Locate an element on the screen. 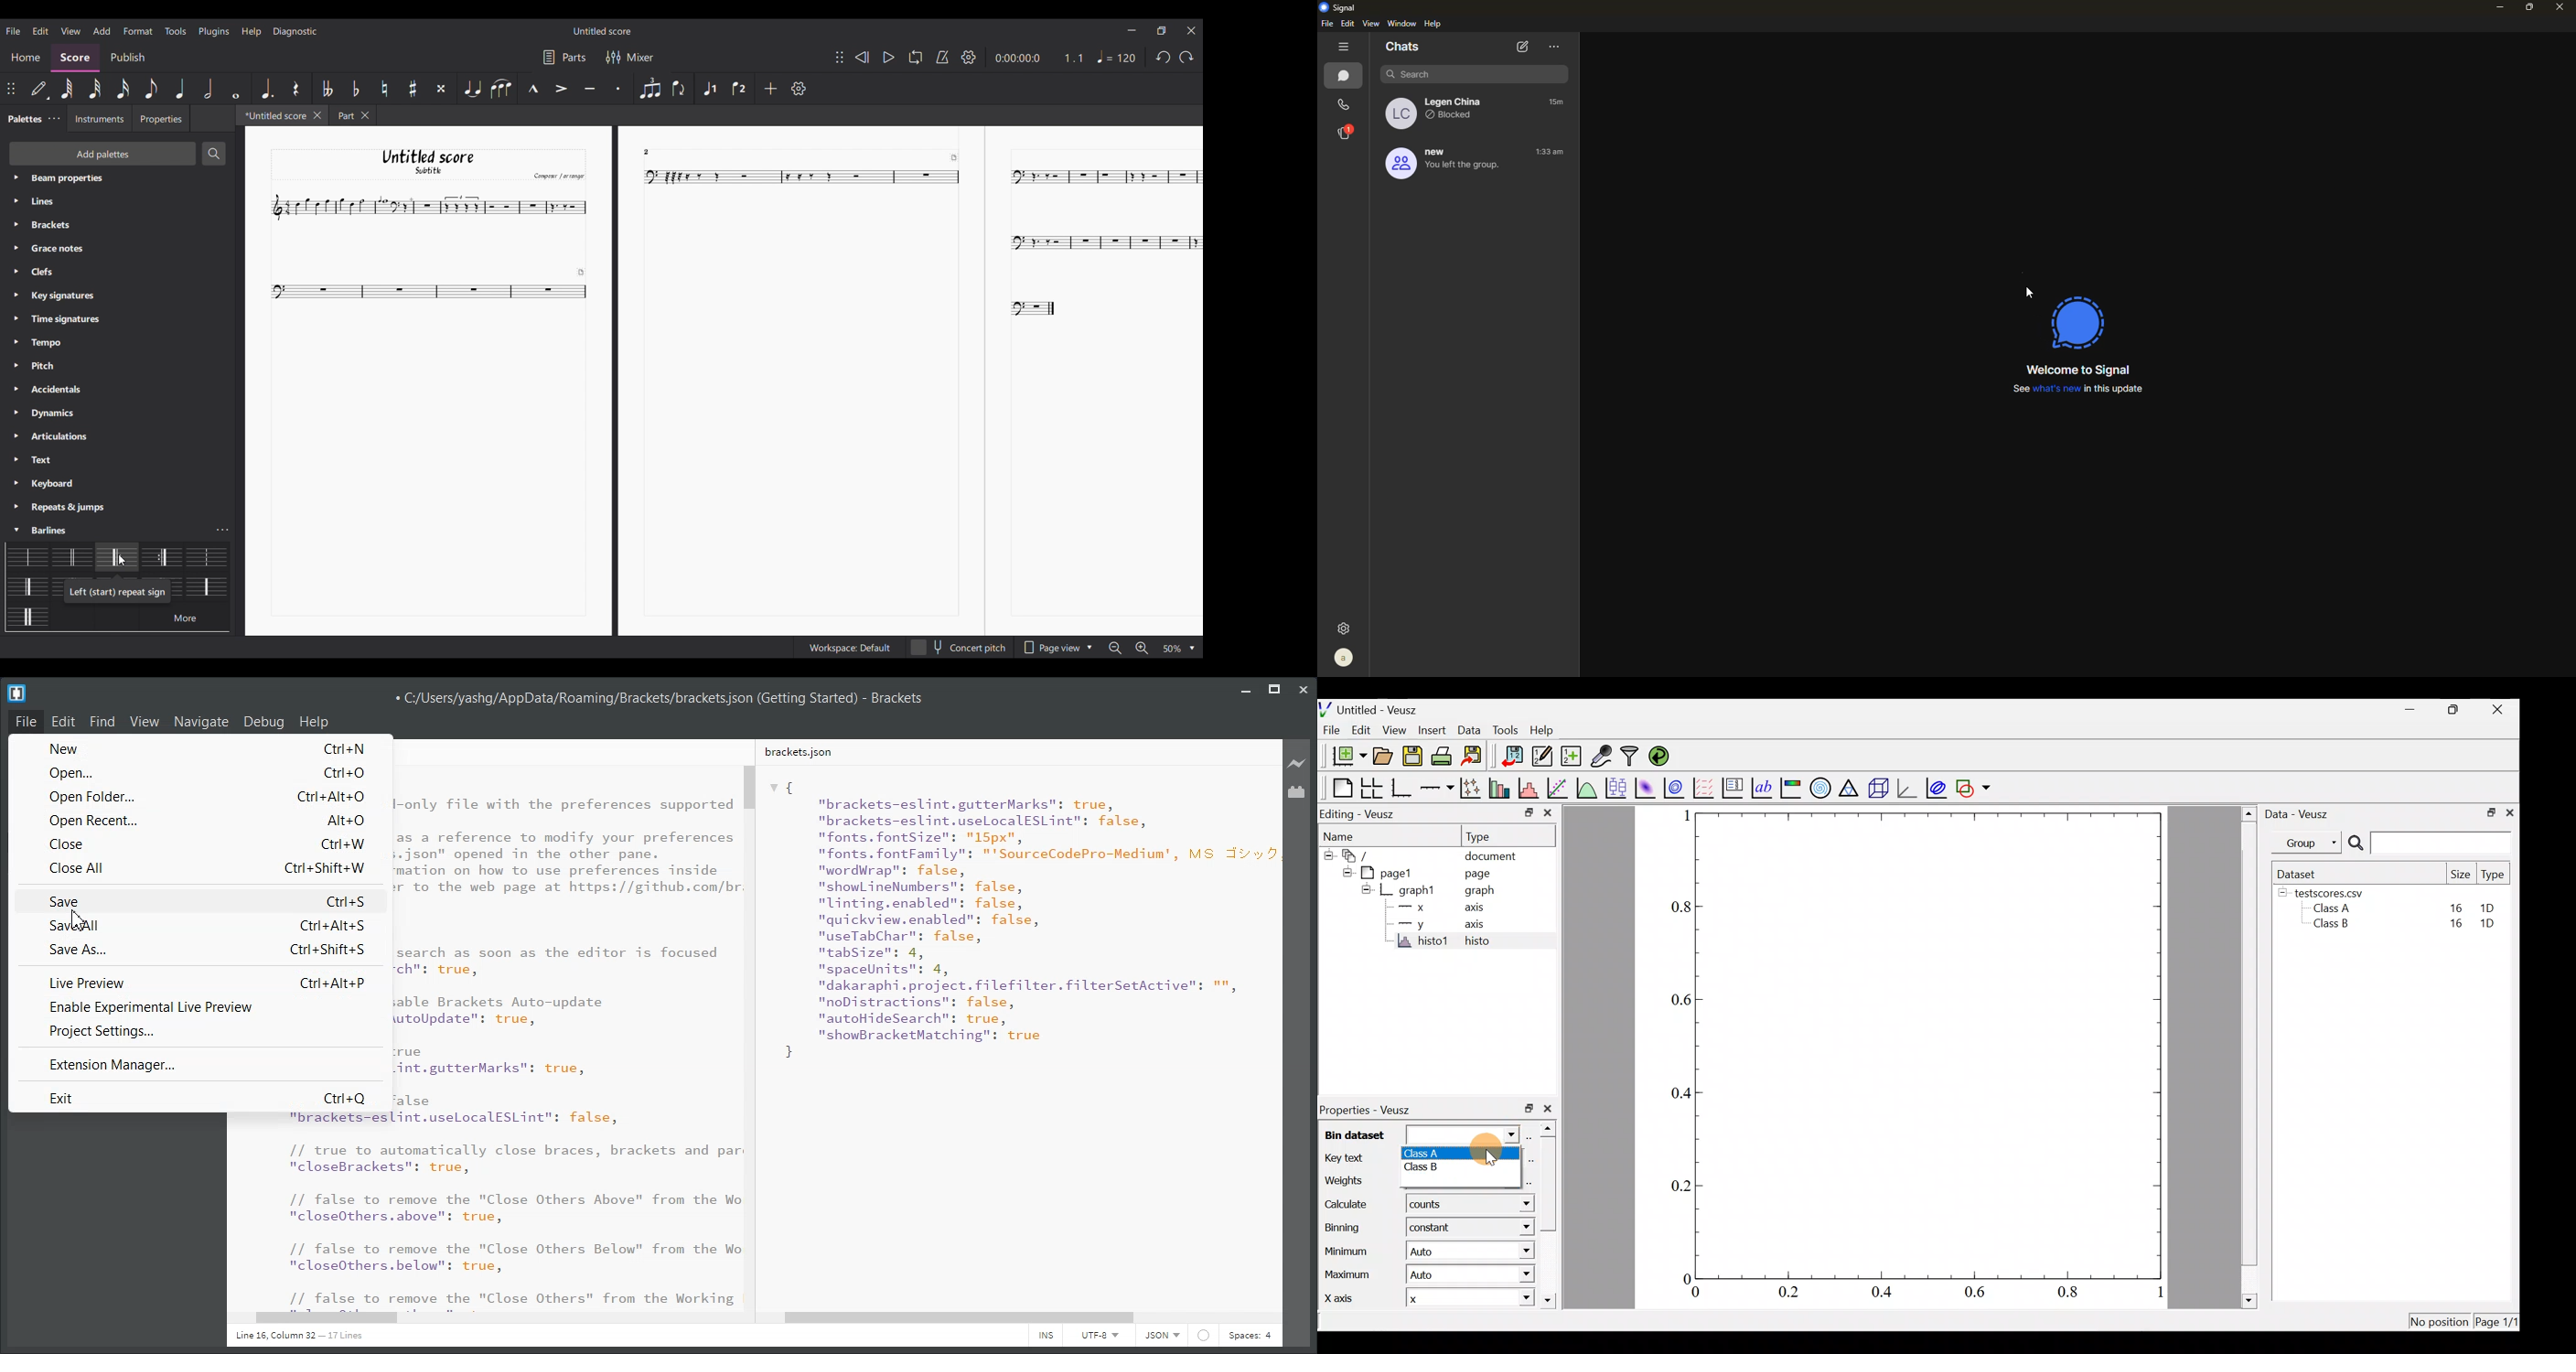 The width and height of the screenshot is (2576, 1372). Bin dataset is located at coordinates (1420, 1133).